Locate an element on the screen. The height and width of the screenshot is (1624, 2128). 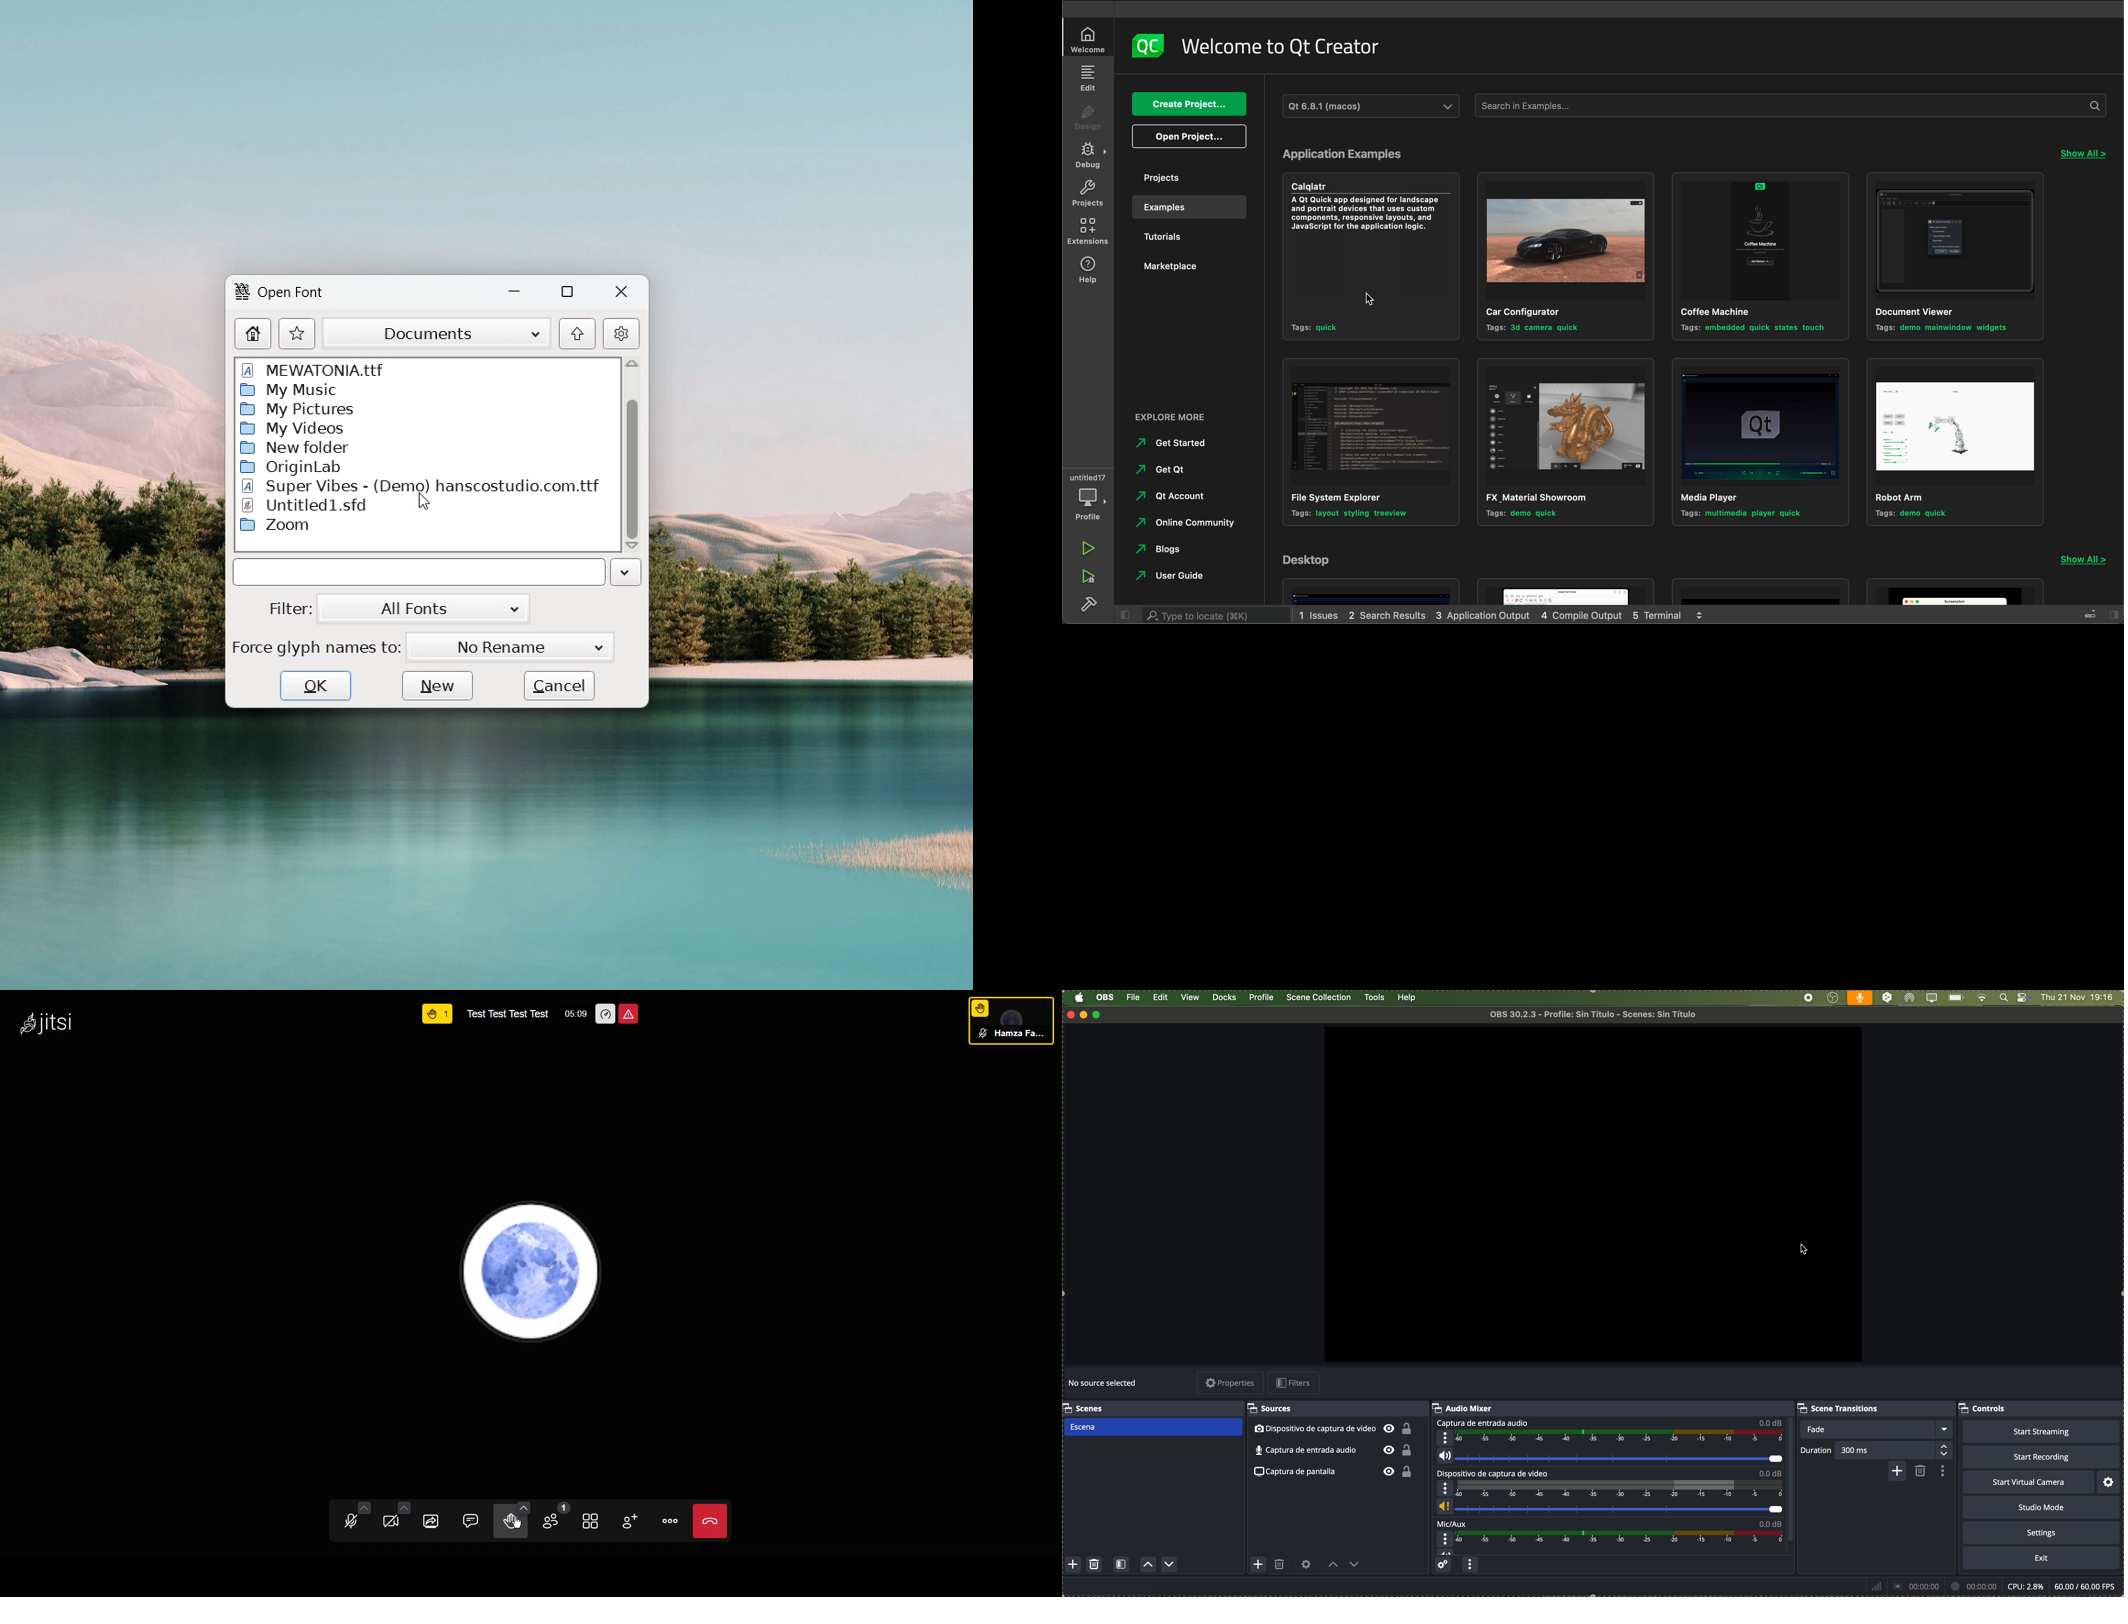
add scene is located at coordinates (1073, 1565).